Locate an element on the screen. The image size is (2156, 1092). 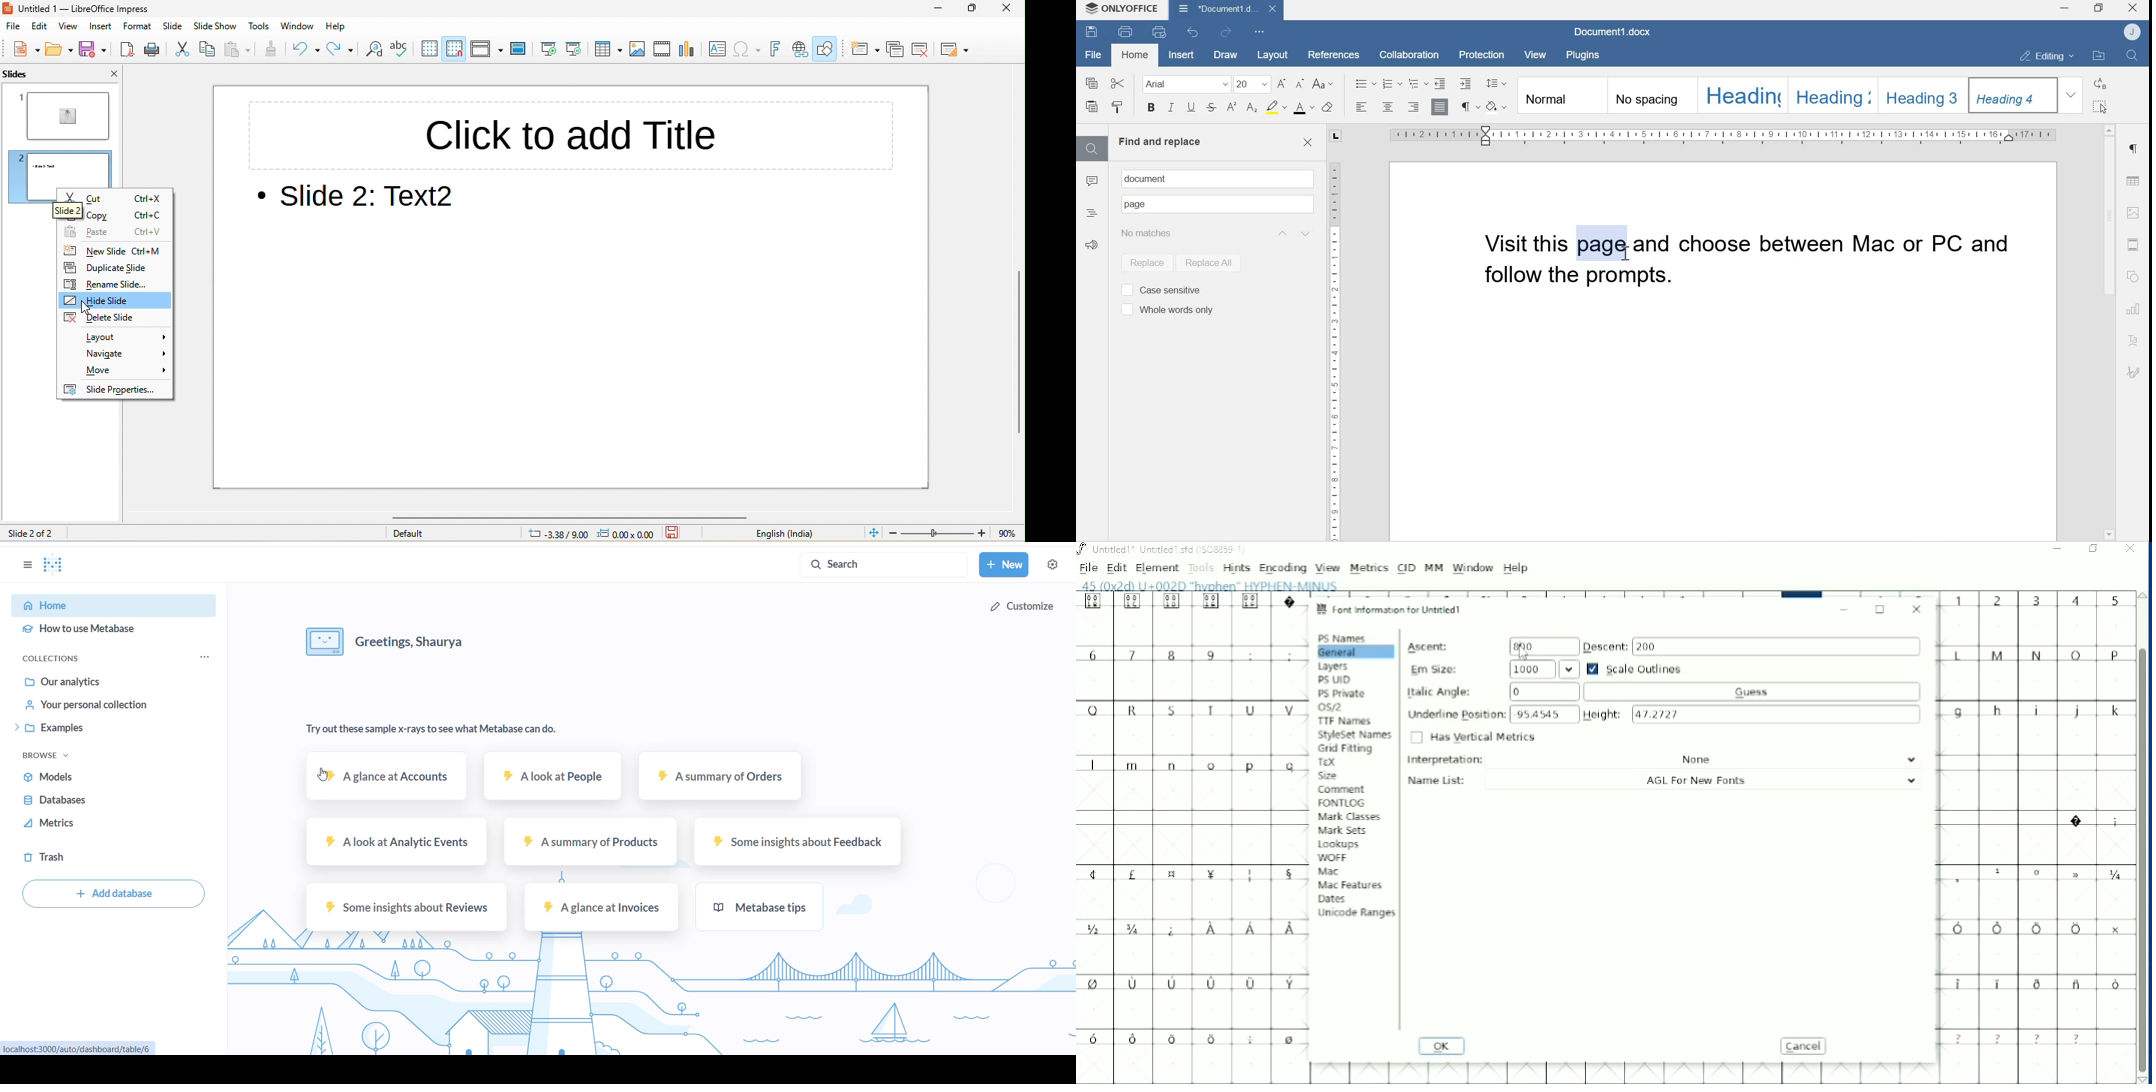
Help is located at coordinates (1517, 568).